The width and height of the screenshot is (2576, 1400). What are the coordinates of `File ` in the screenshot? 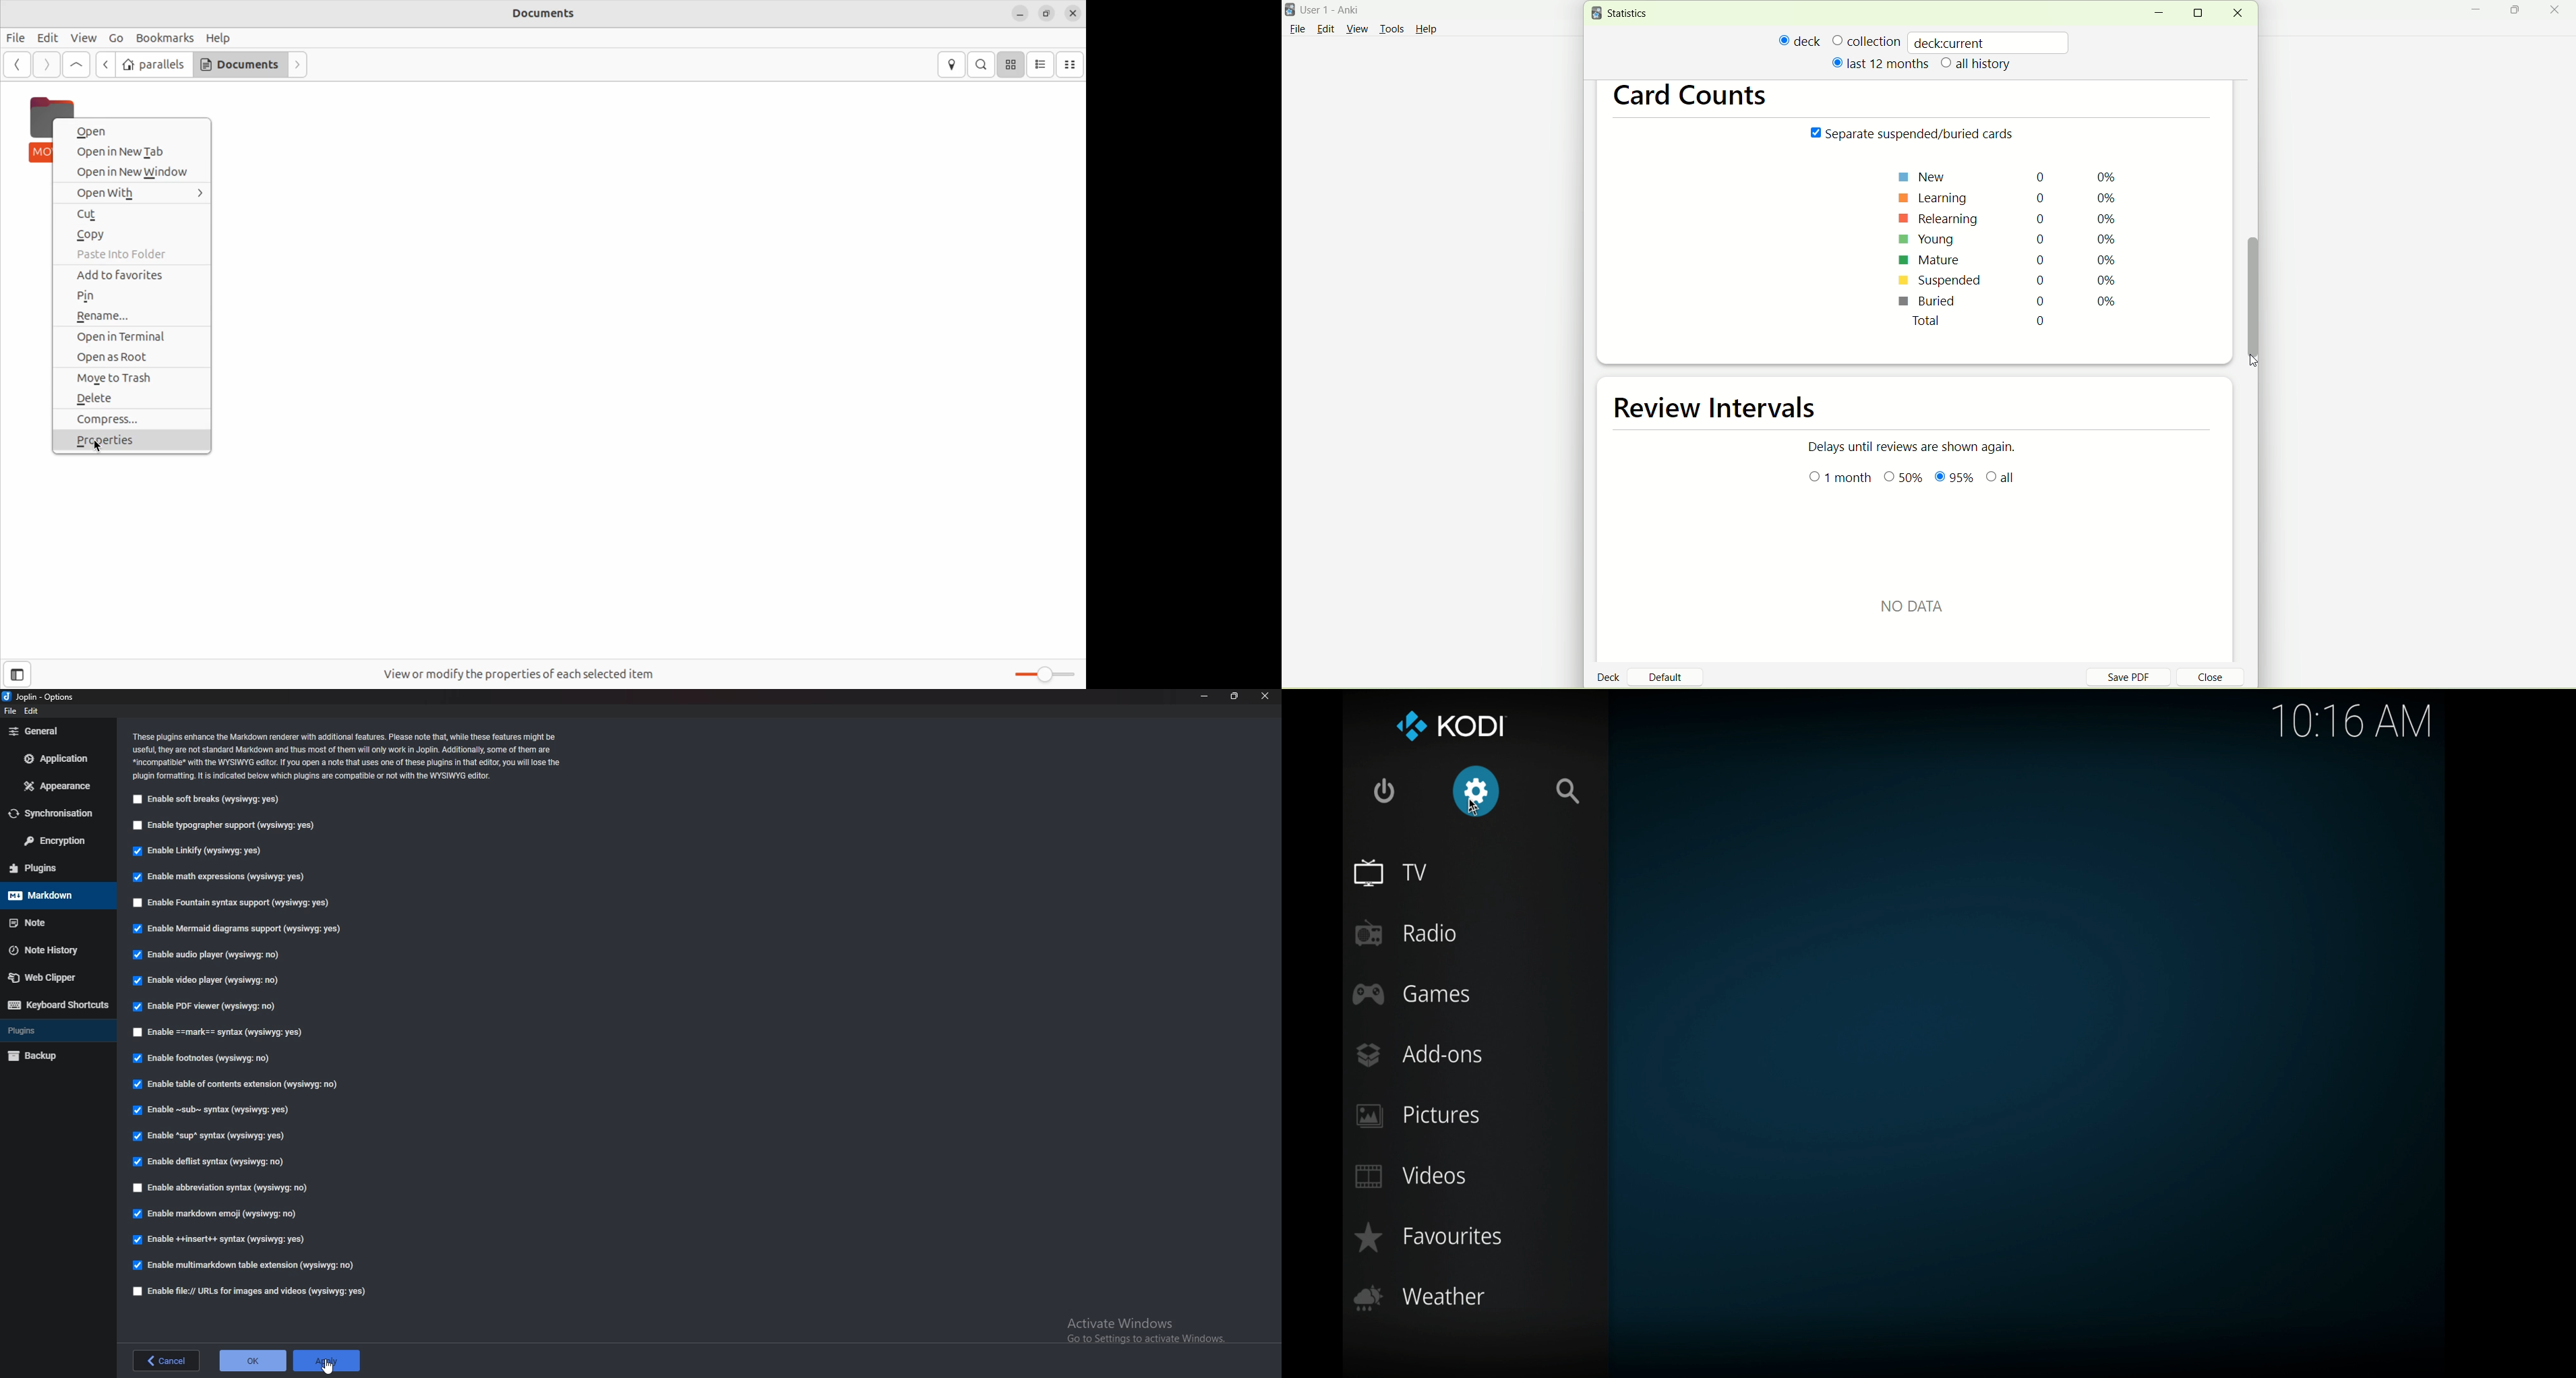 It's located at (1297, 29).